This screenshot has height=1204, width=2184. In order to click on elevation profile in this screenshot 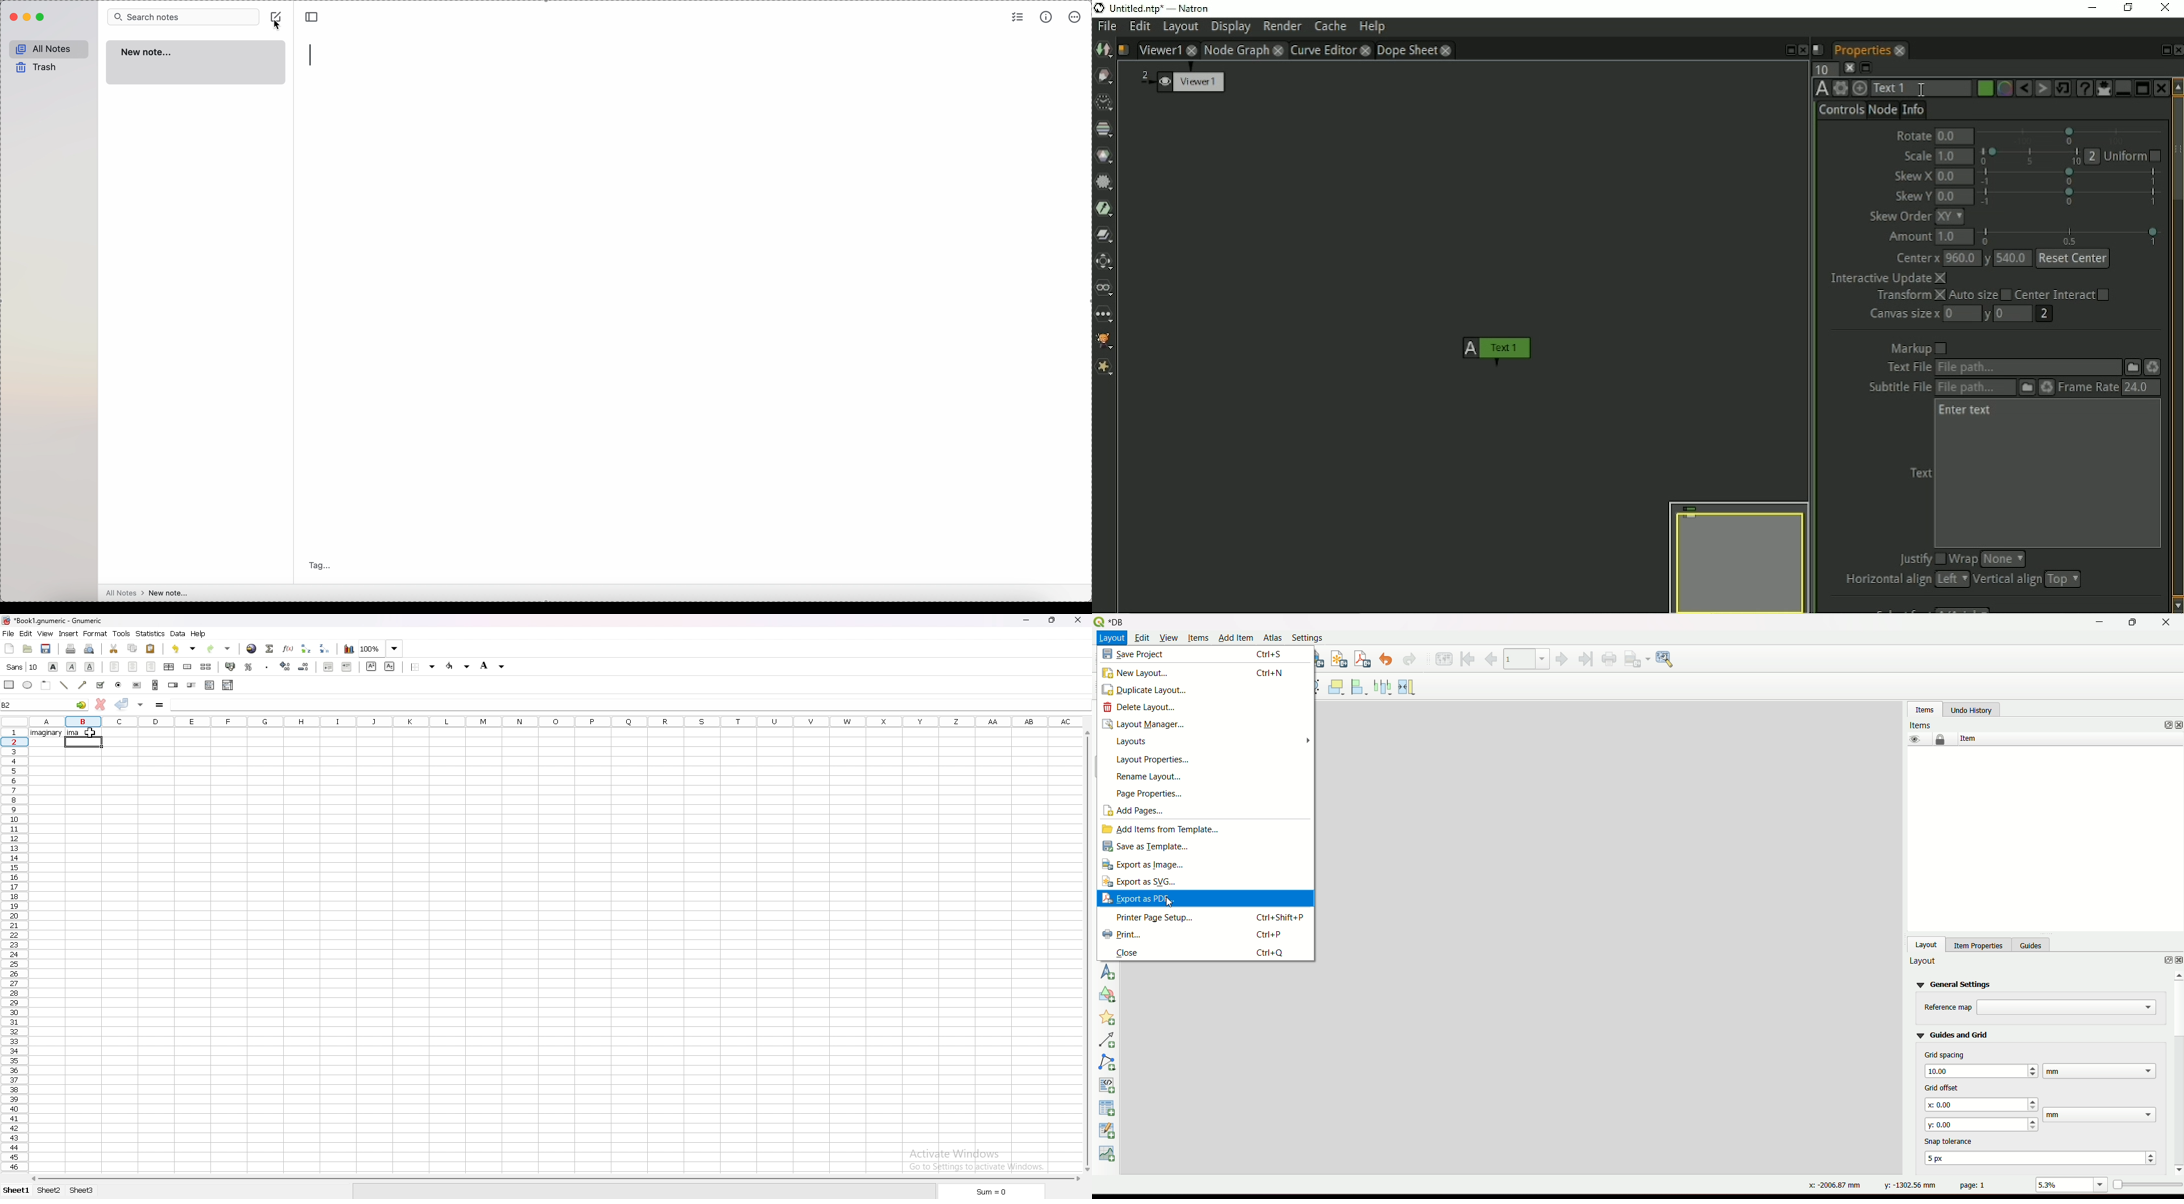, I will do `click(1109, 1155)`.